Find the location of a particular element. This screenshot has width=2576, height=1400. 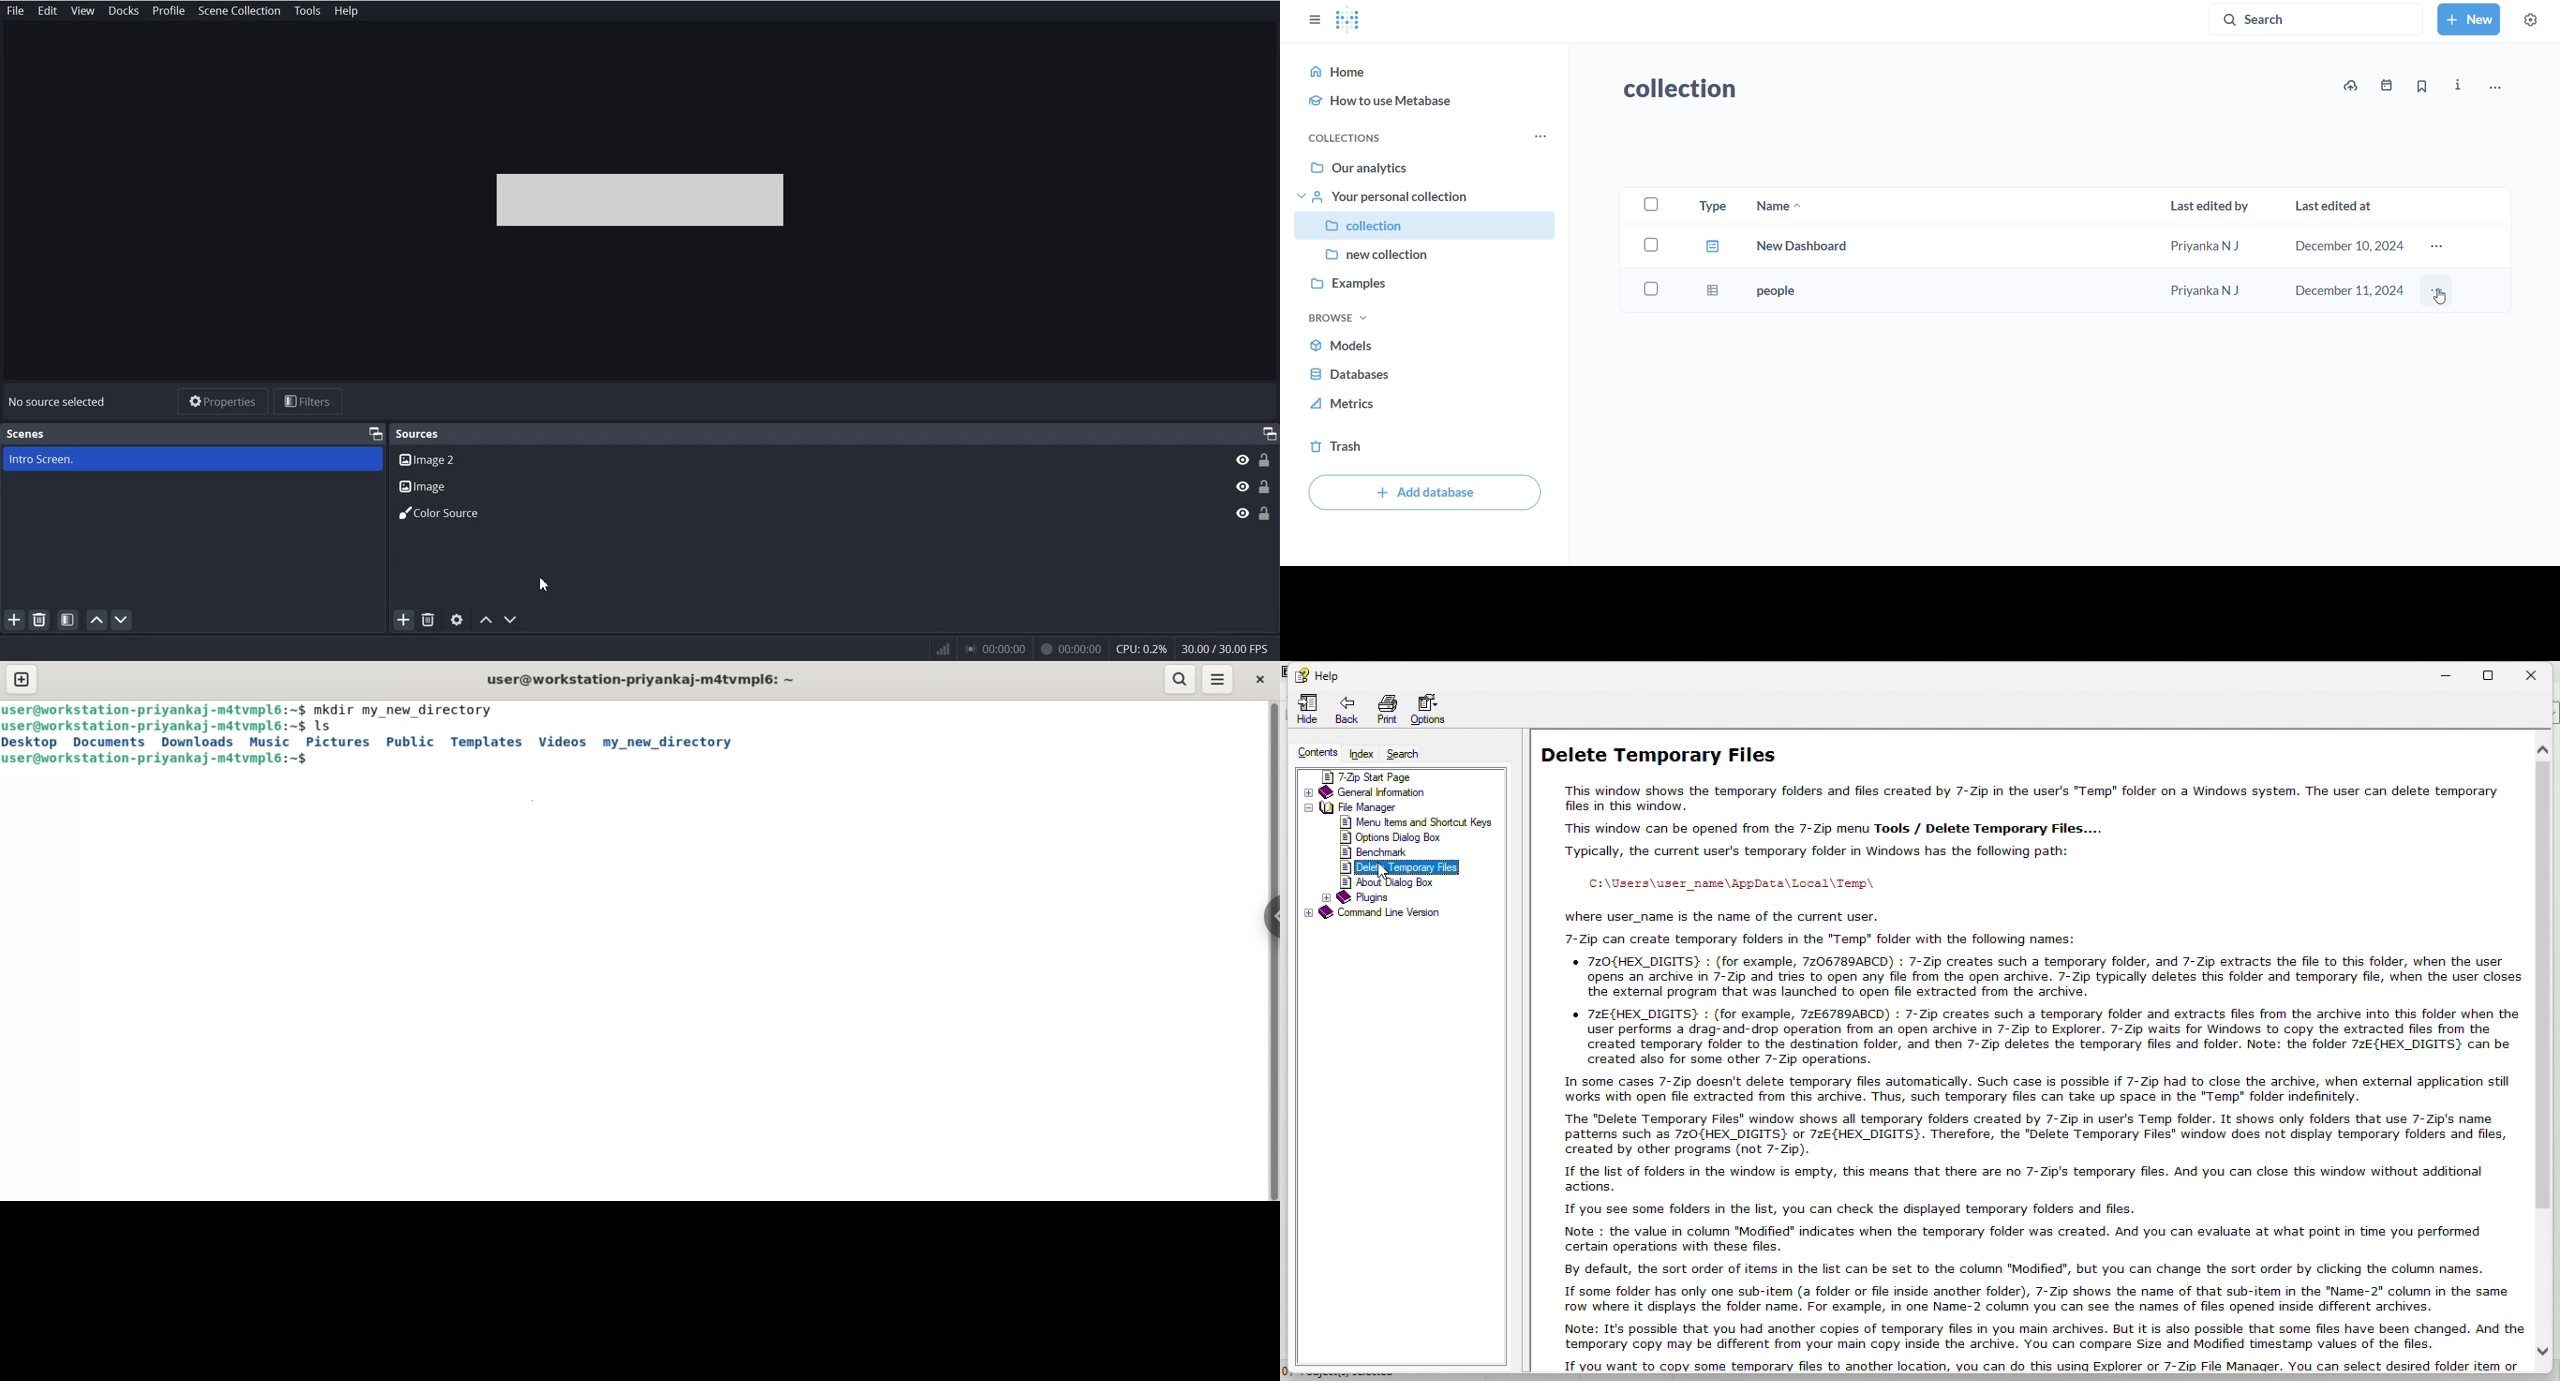

File Preview Window is located at coordinates (641, 200).